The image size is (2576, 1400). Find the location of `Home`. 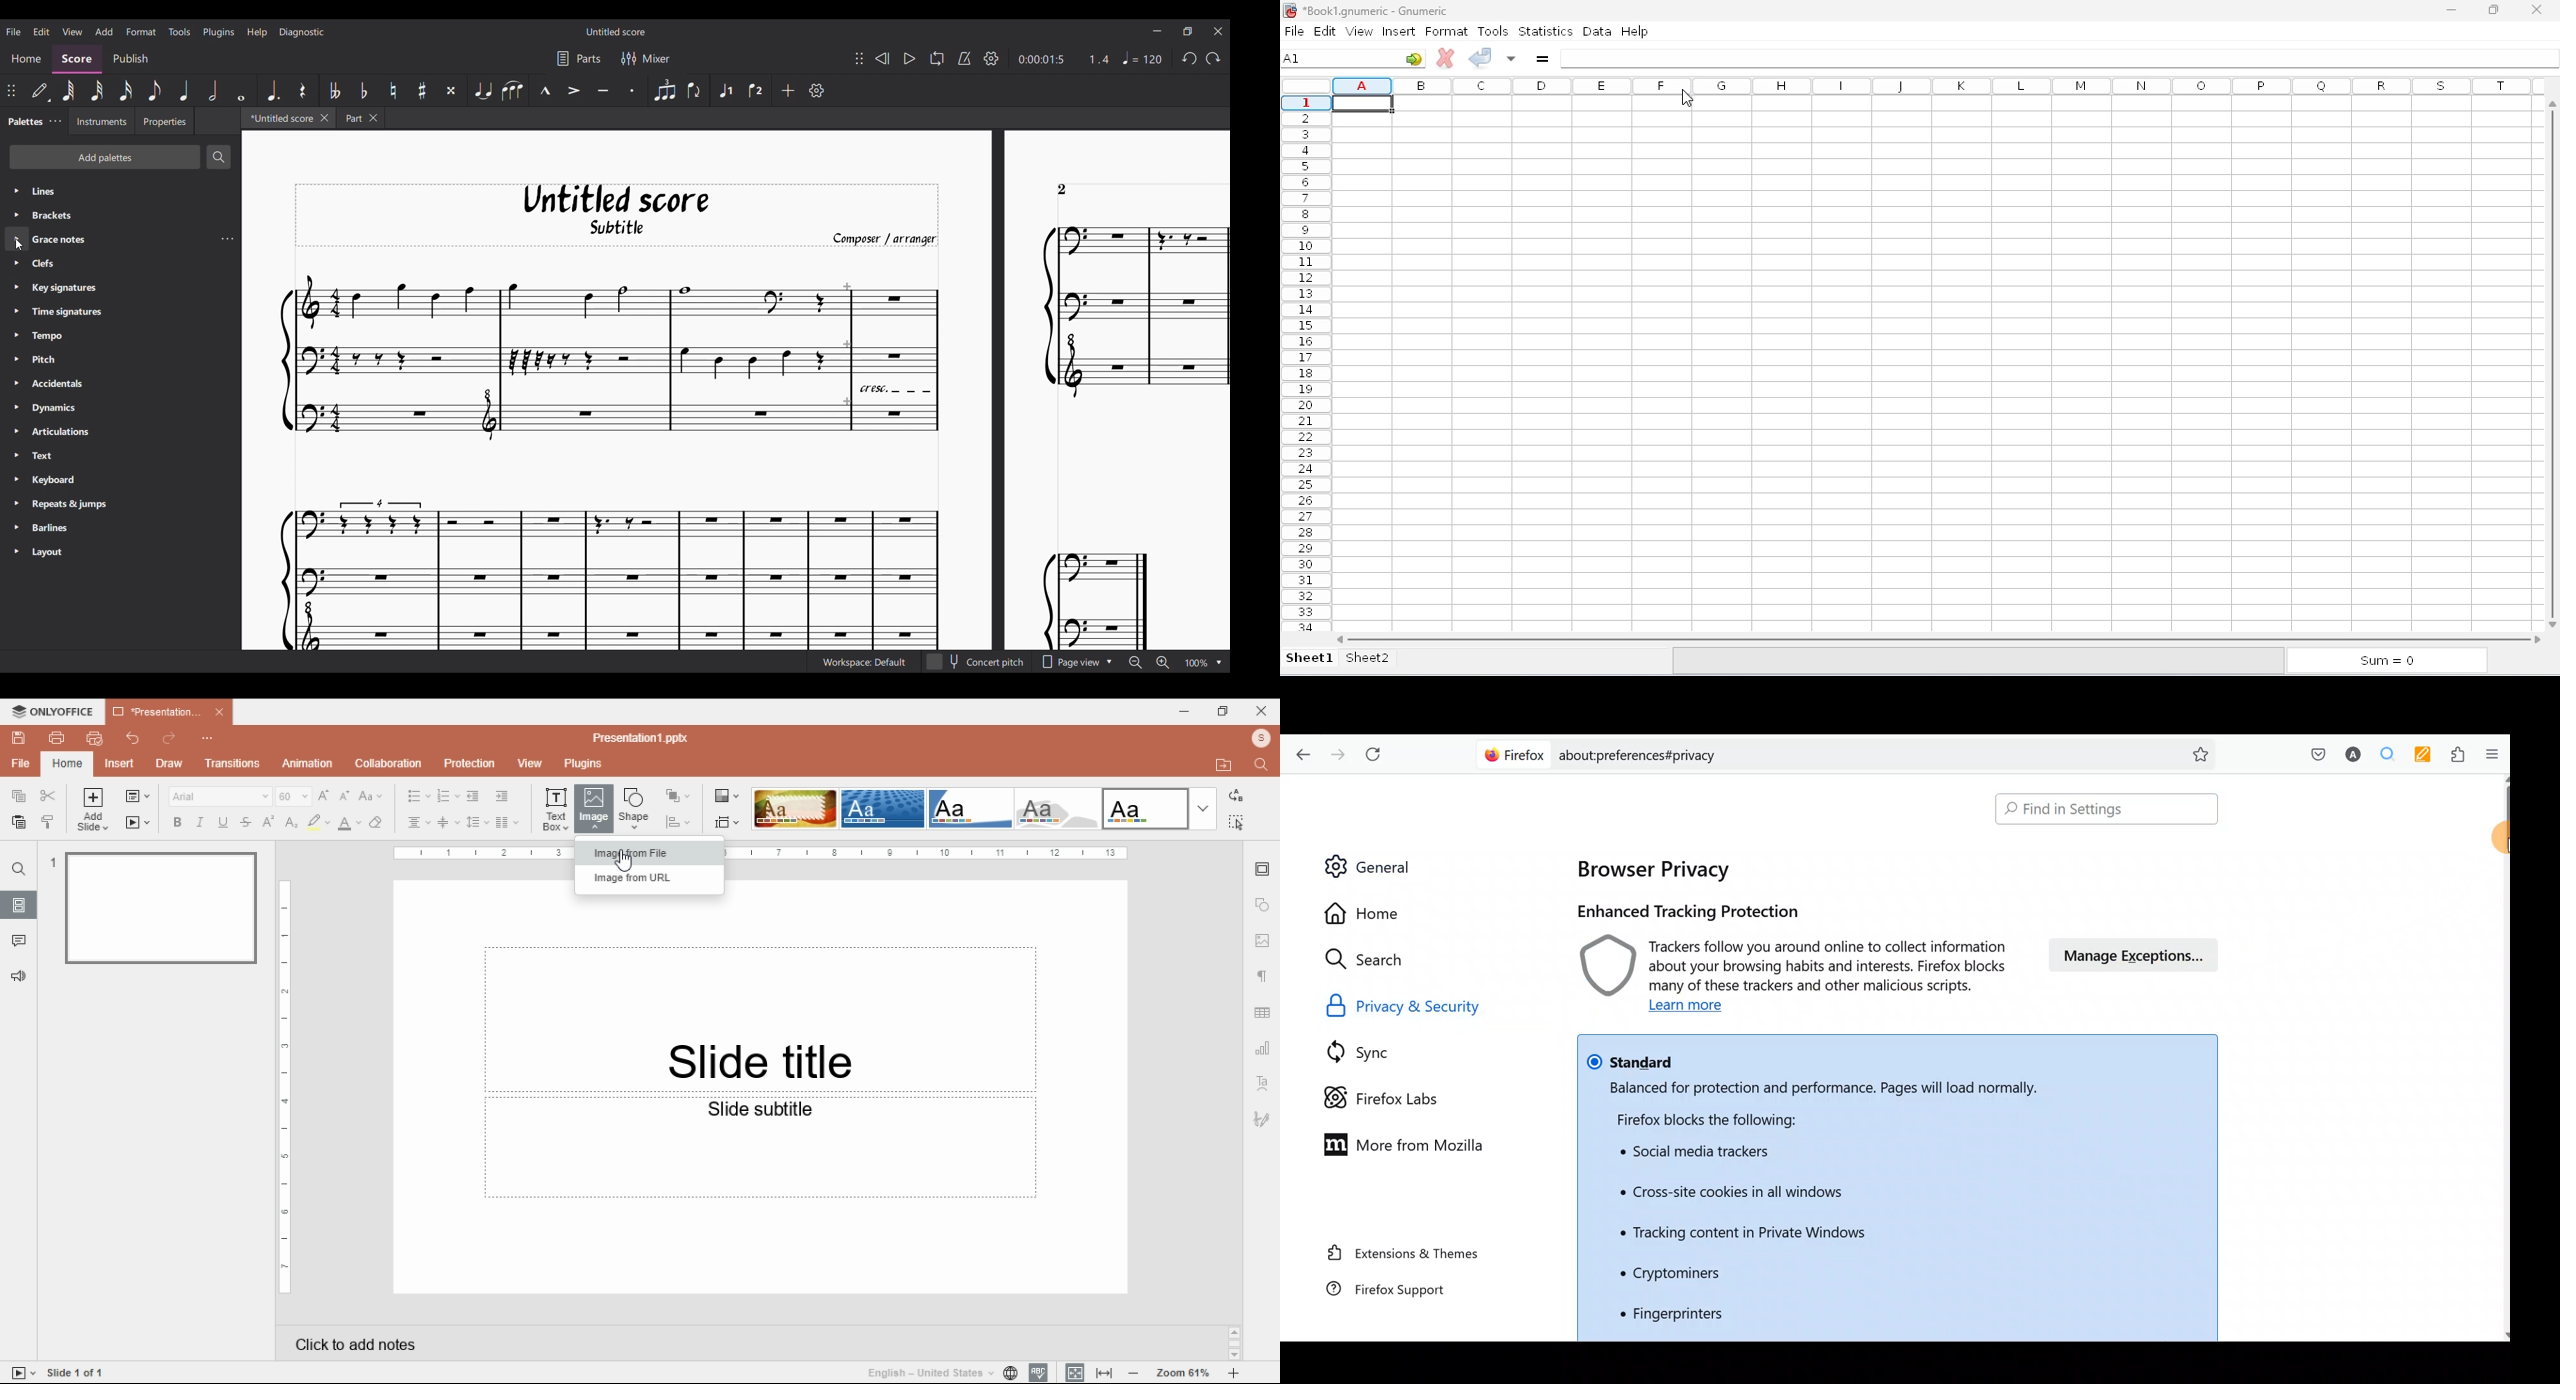

Home is located at coordinates (1375, 913).